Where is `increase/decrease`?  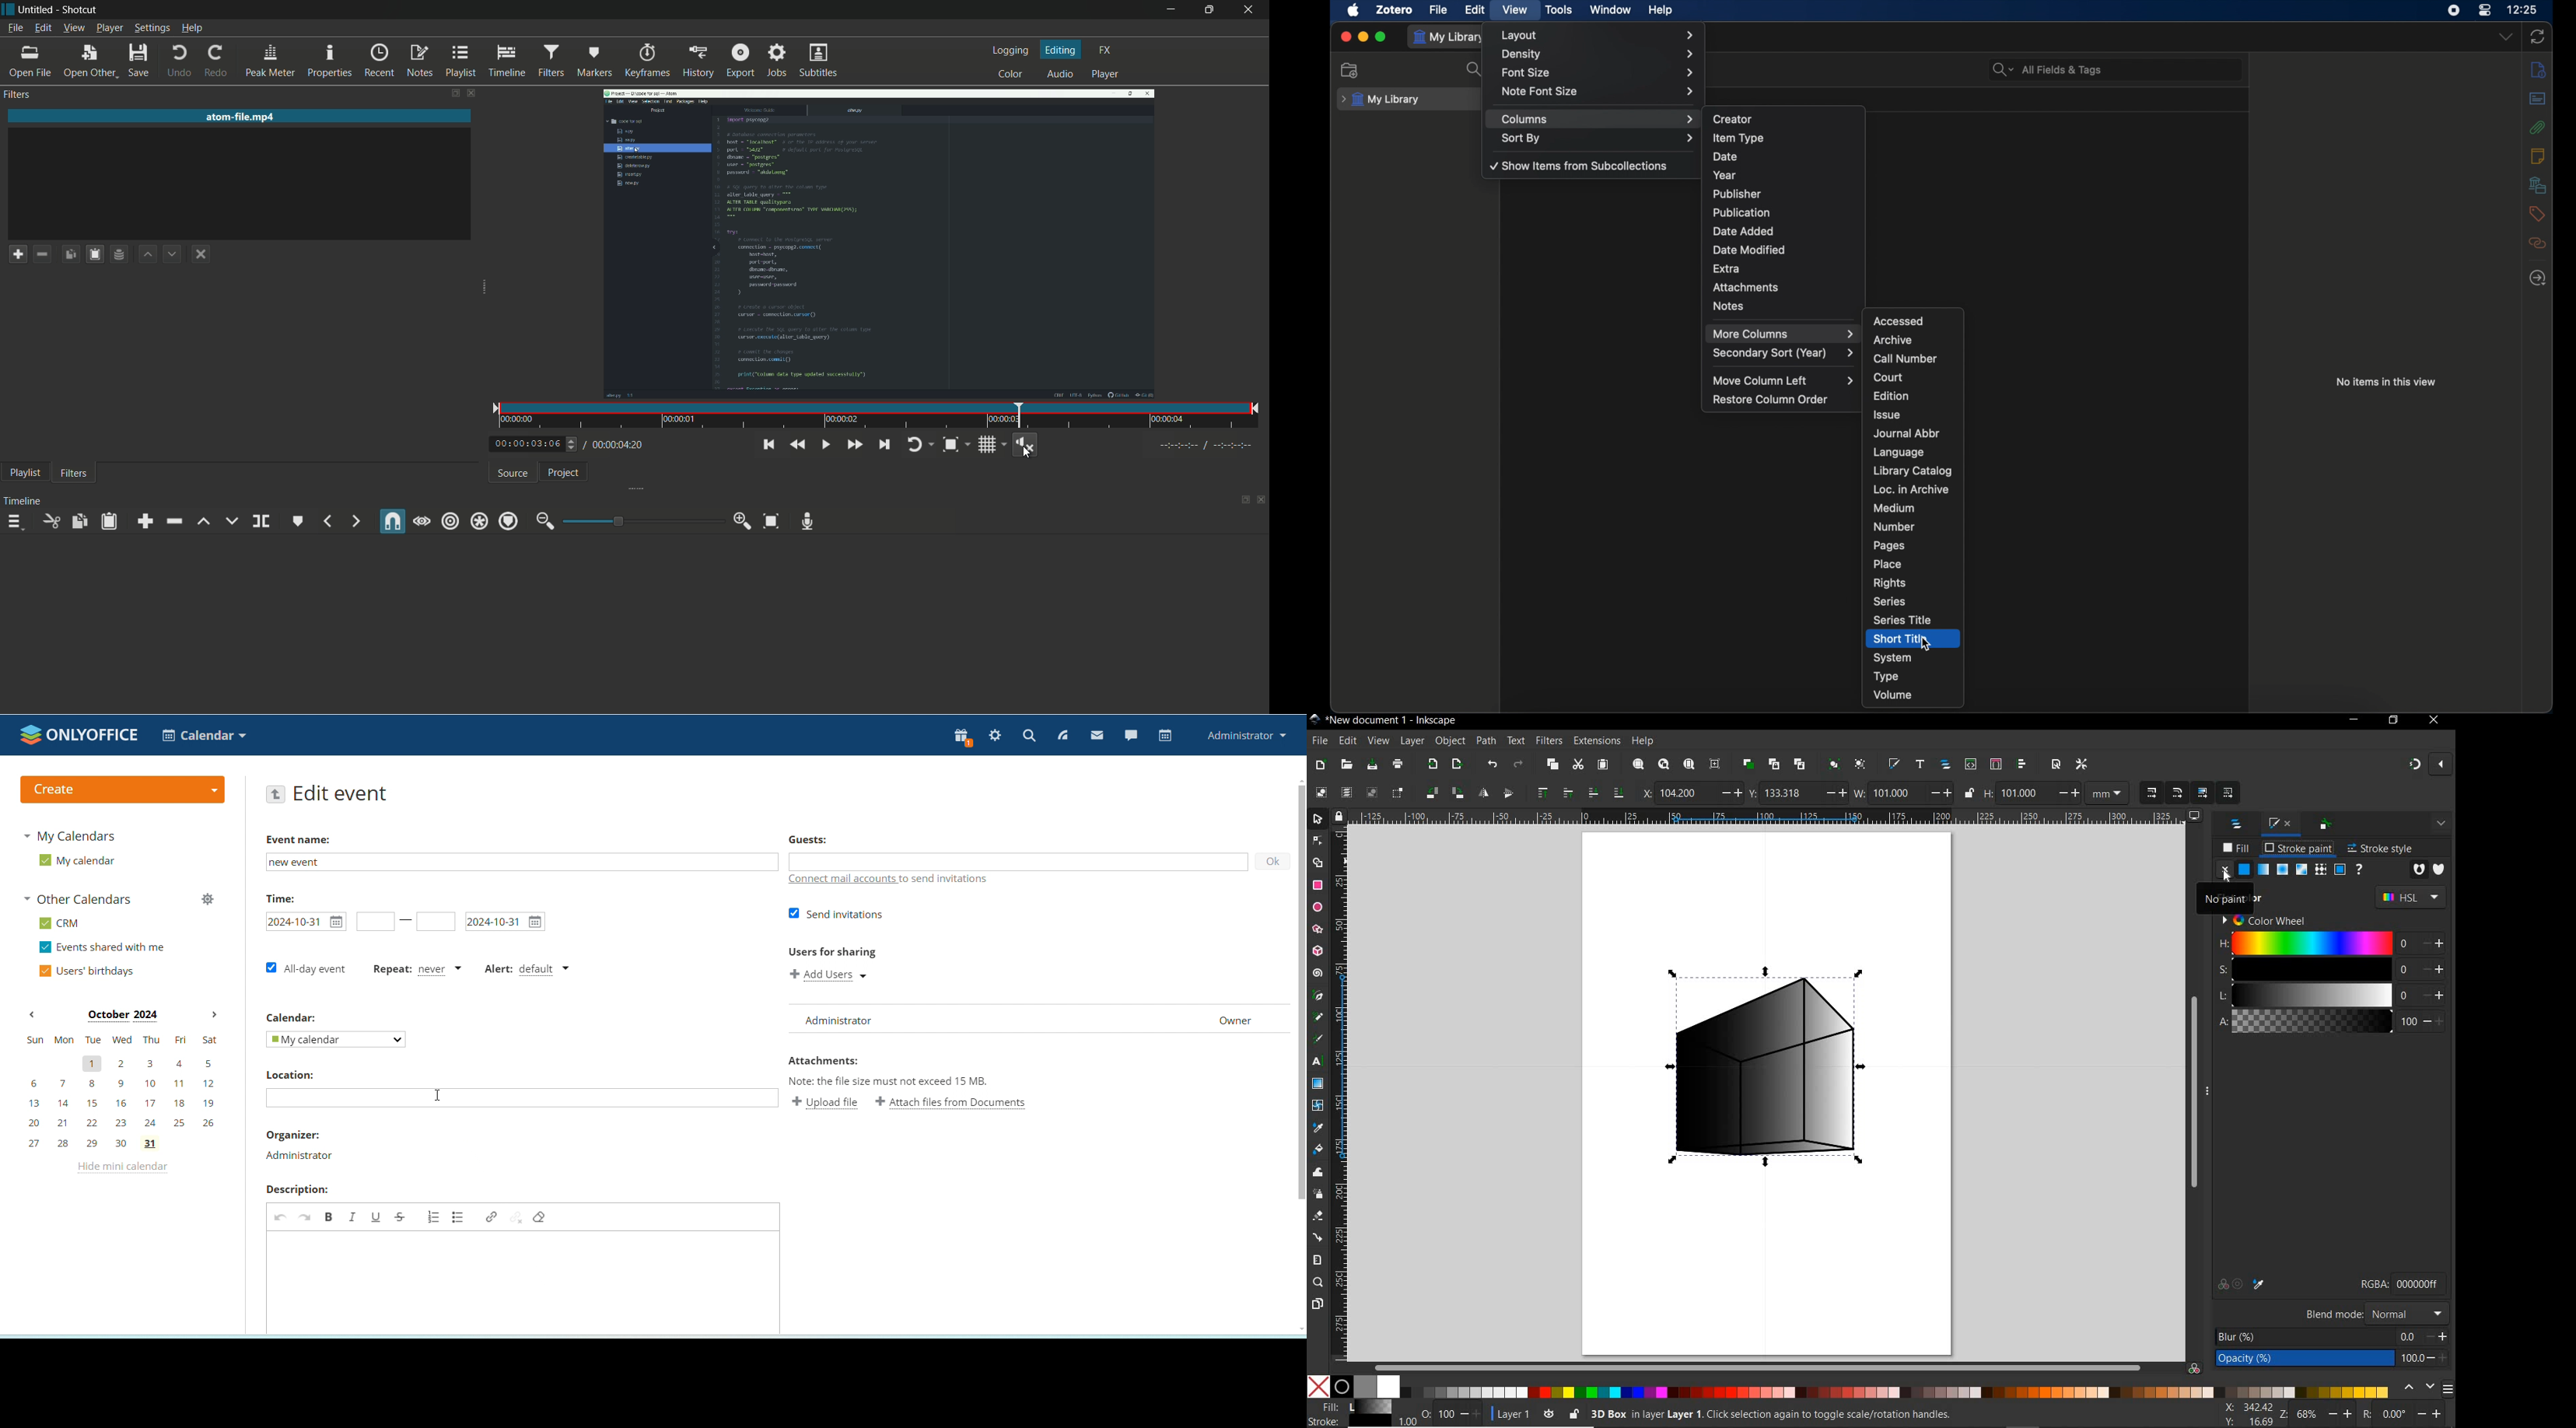 increase/decrease is located at coordinates (2433, 1414).